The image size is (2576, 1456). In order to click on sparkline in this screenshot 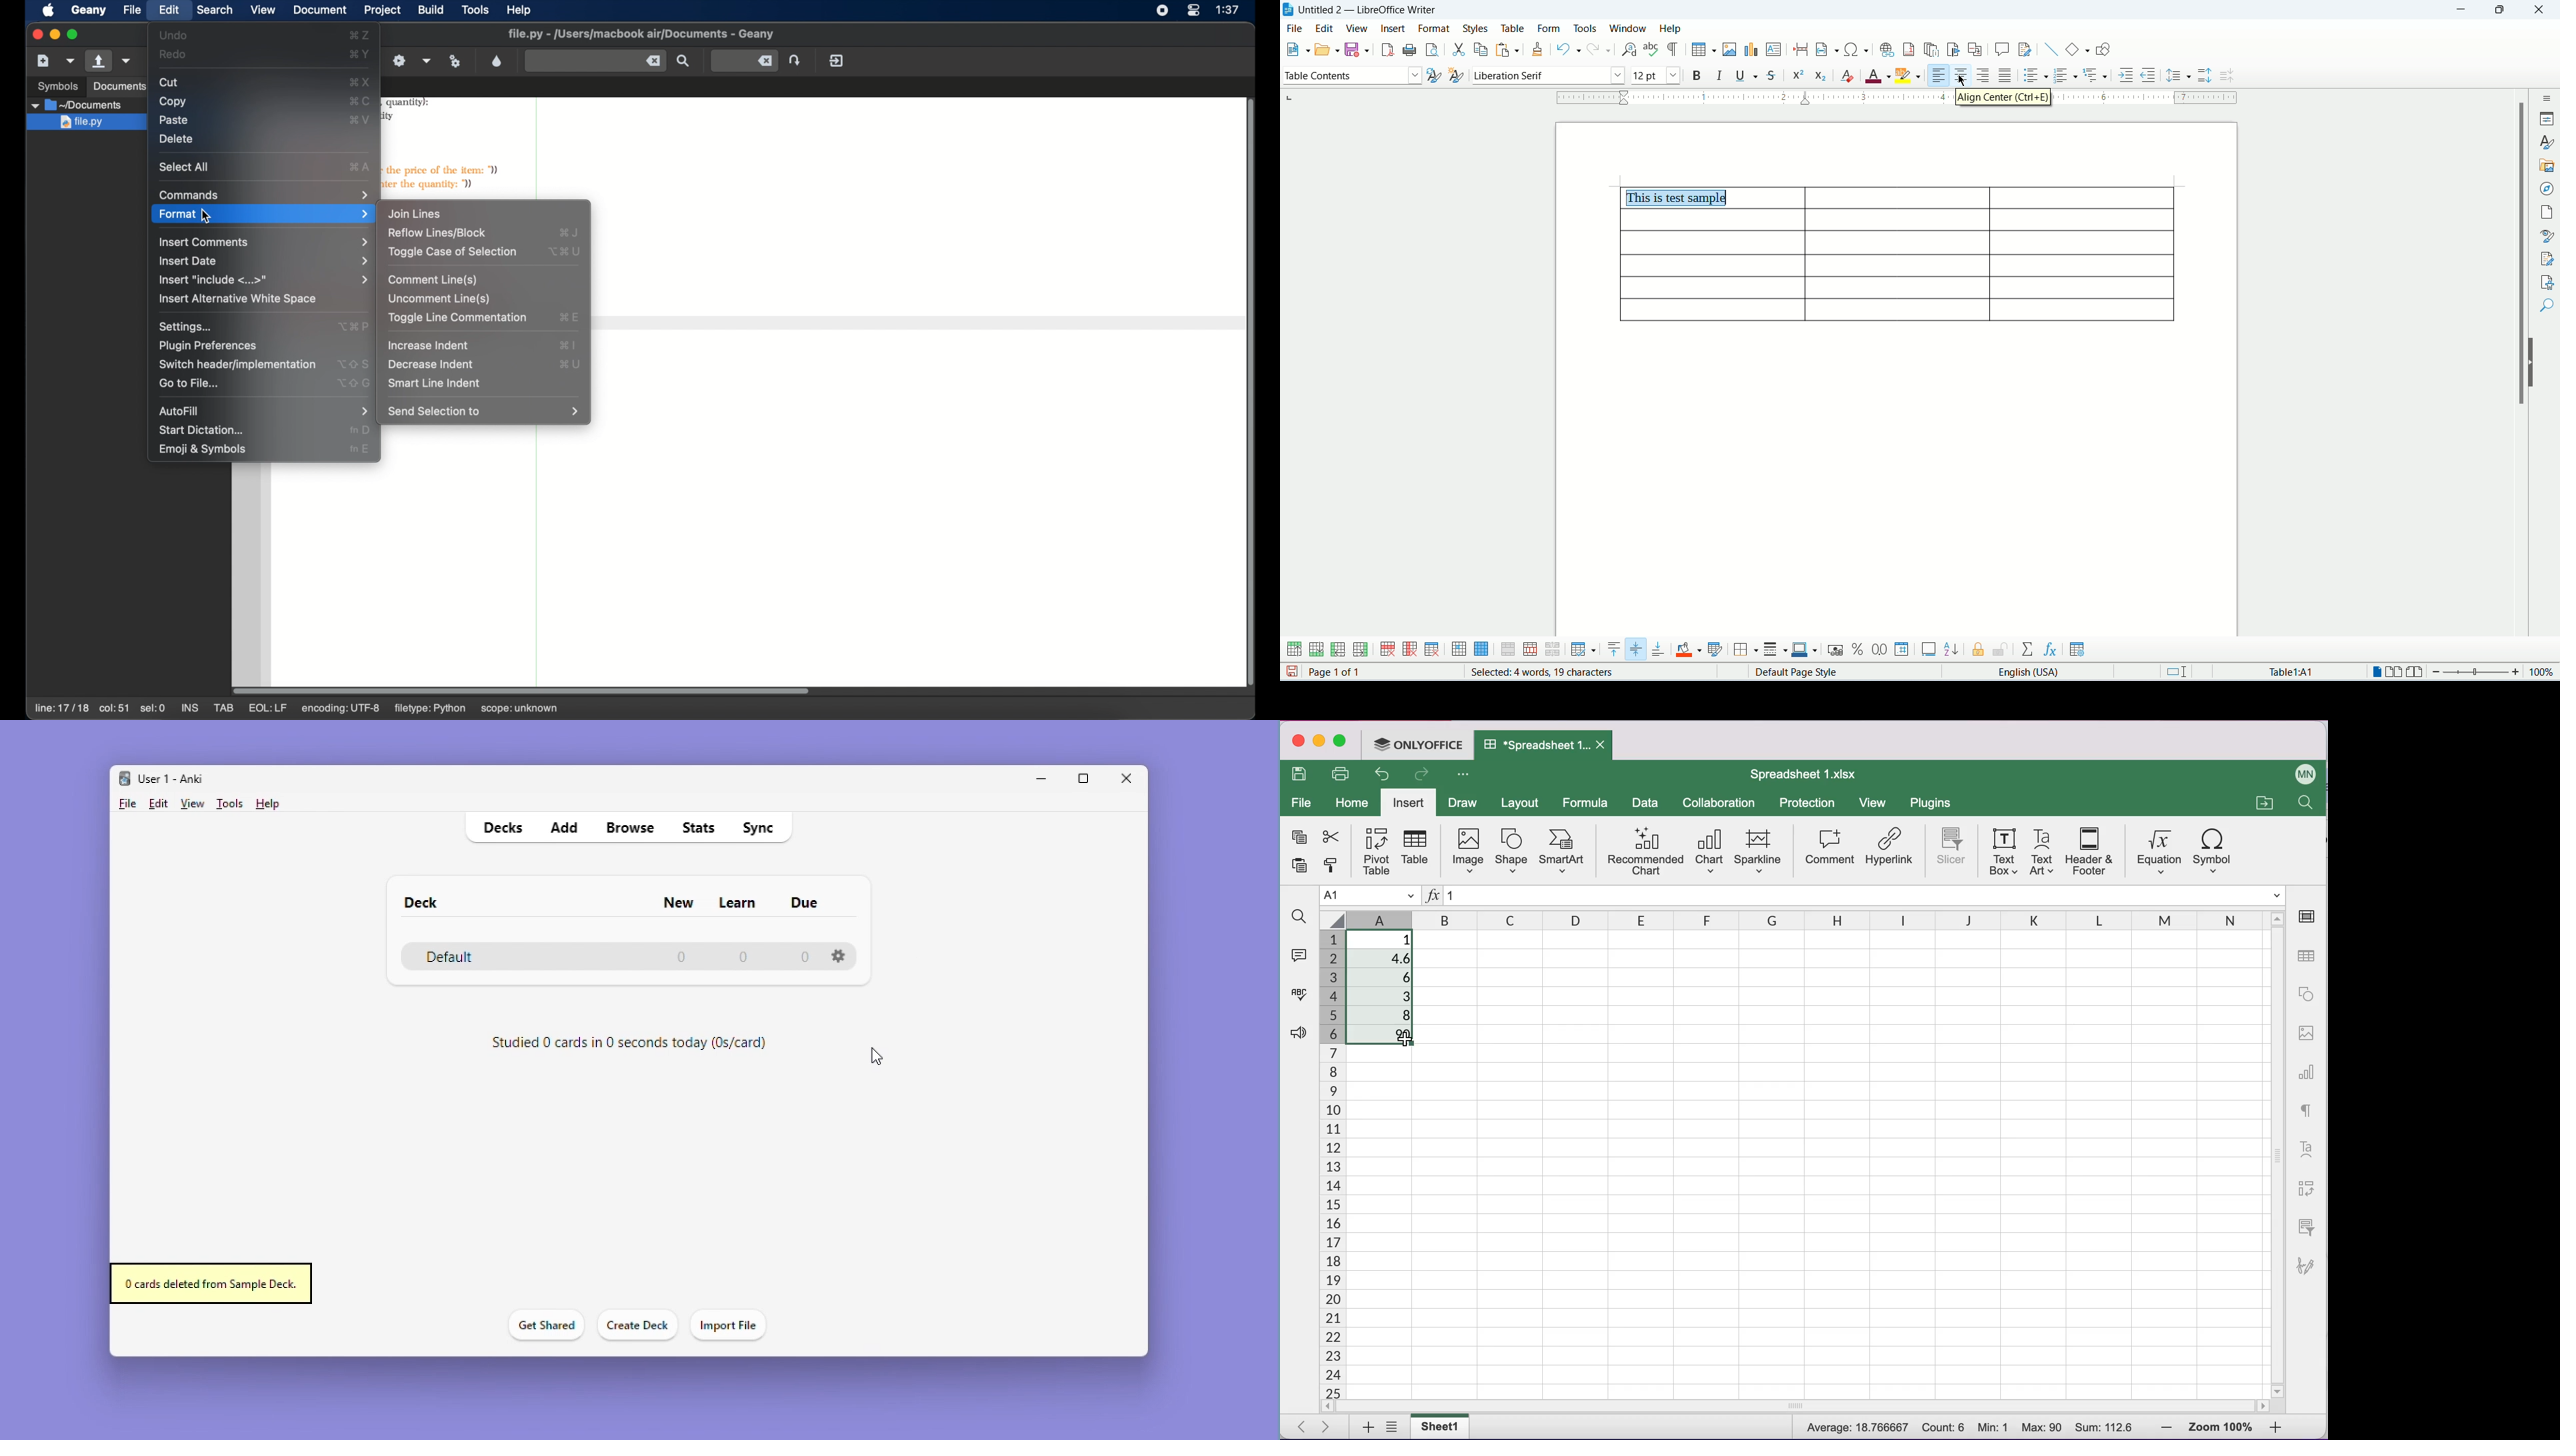, I will do `click(1759, 851)`.